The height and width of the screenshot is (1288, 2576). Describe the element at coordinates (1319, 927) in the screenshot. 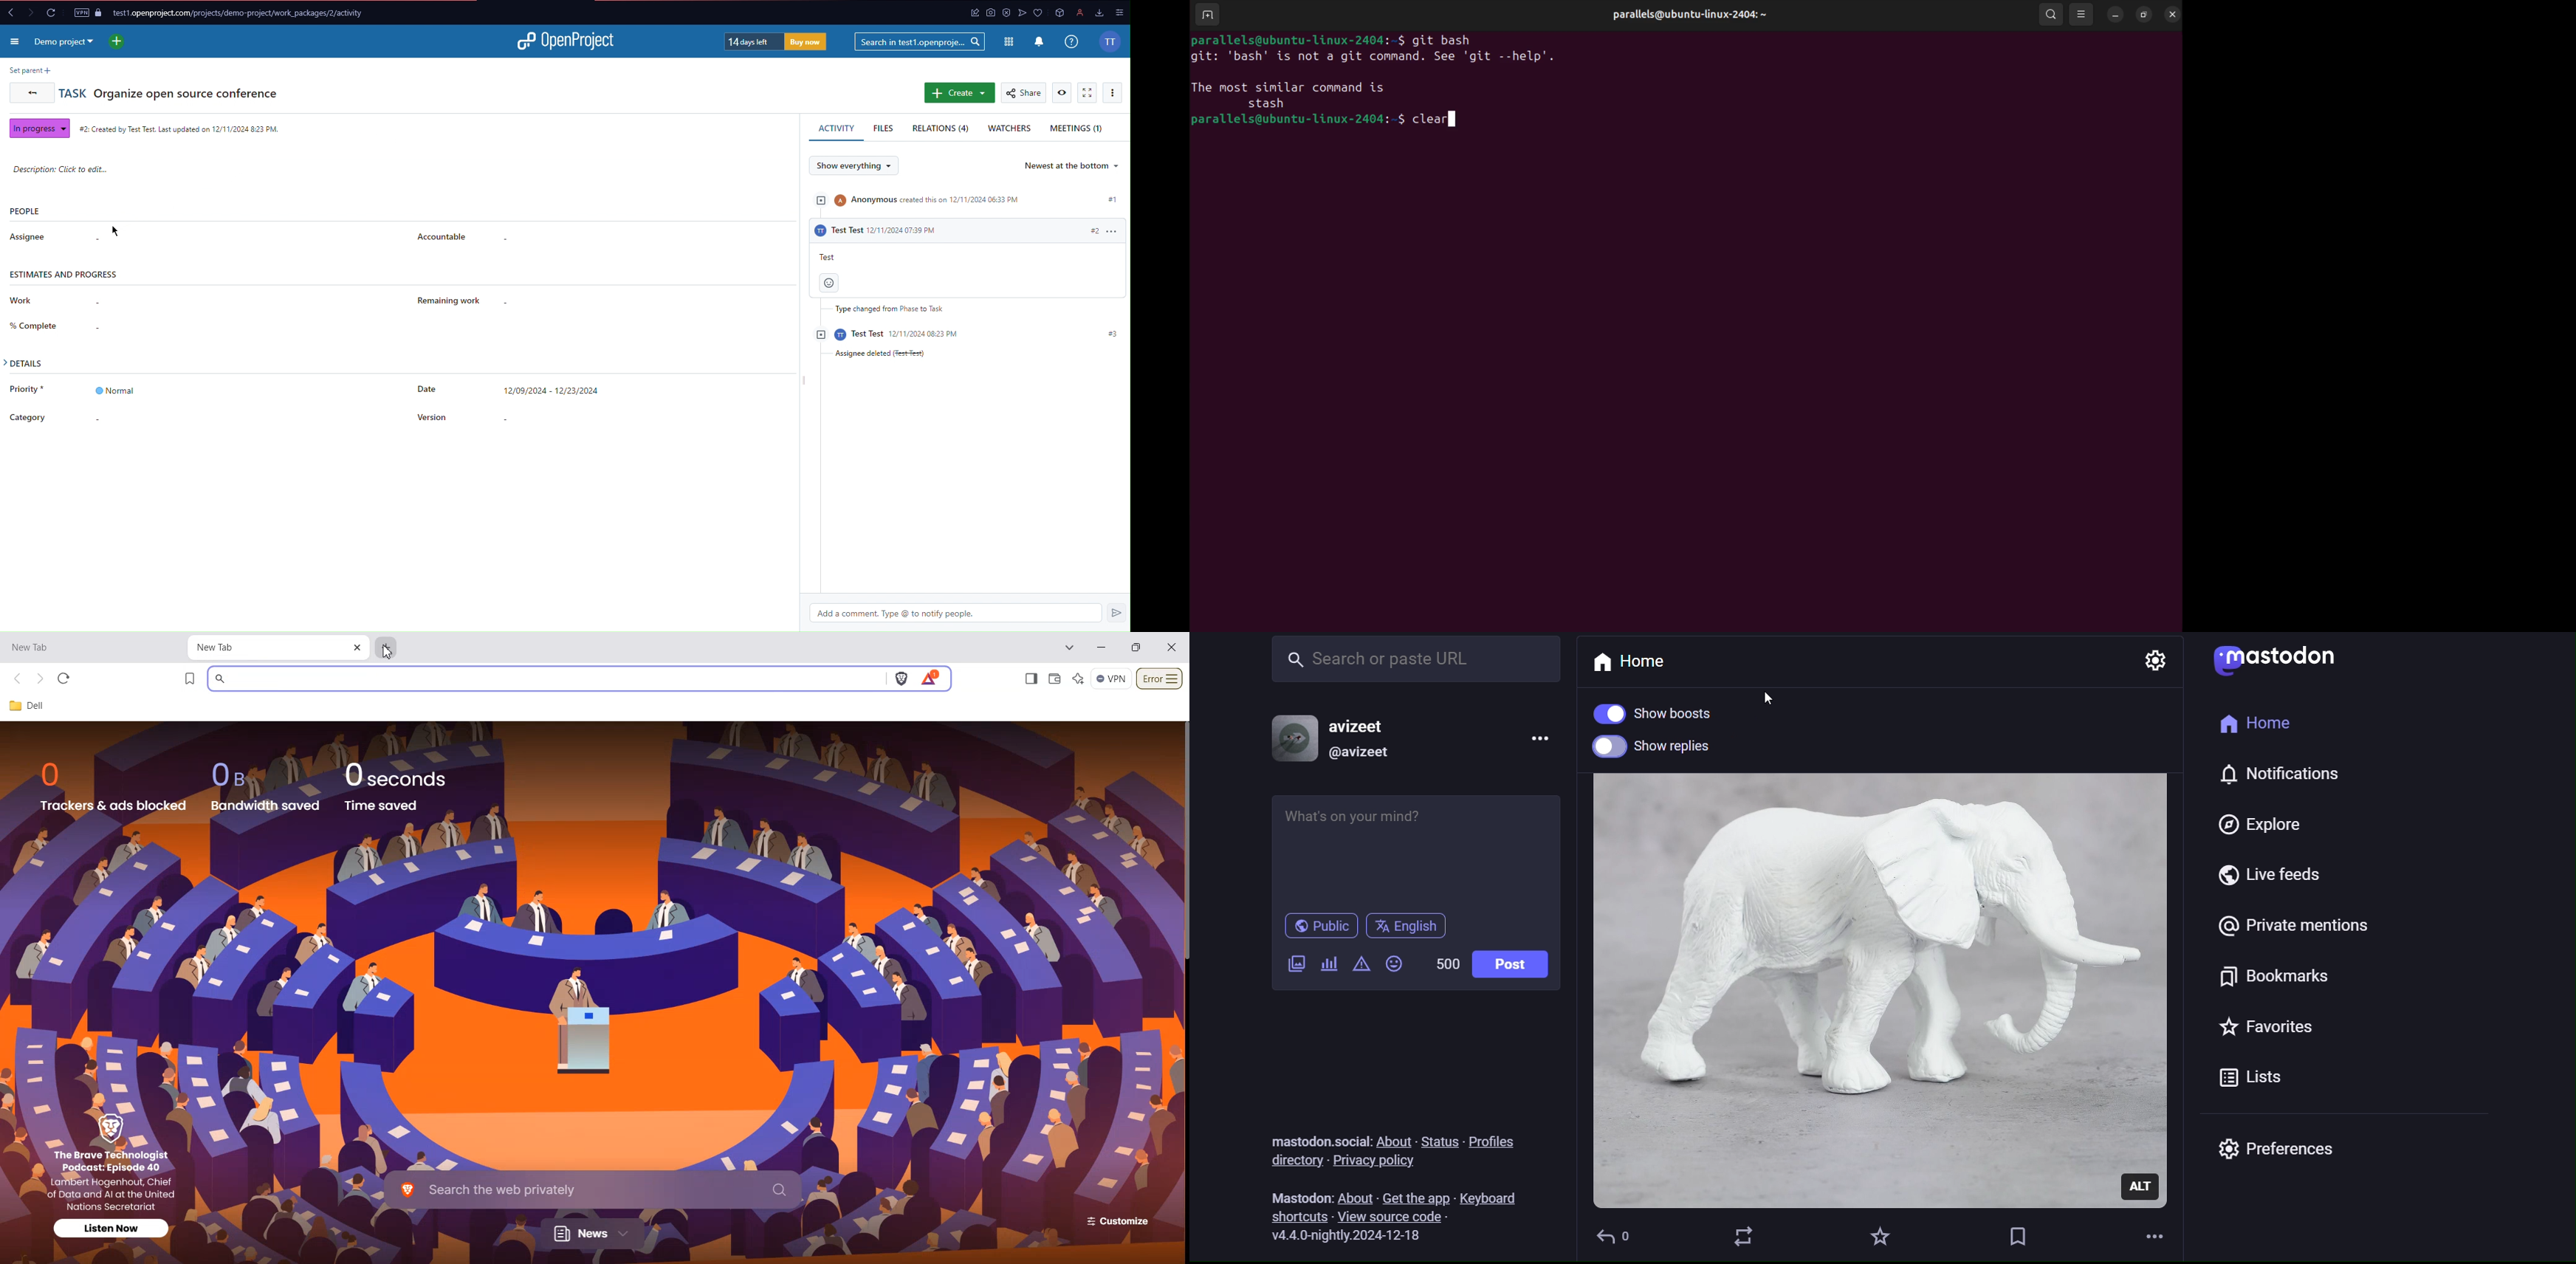

I see `public` at that location.